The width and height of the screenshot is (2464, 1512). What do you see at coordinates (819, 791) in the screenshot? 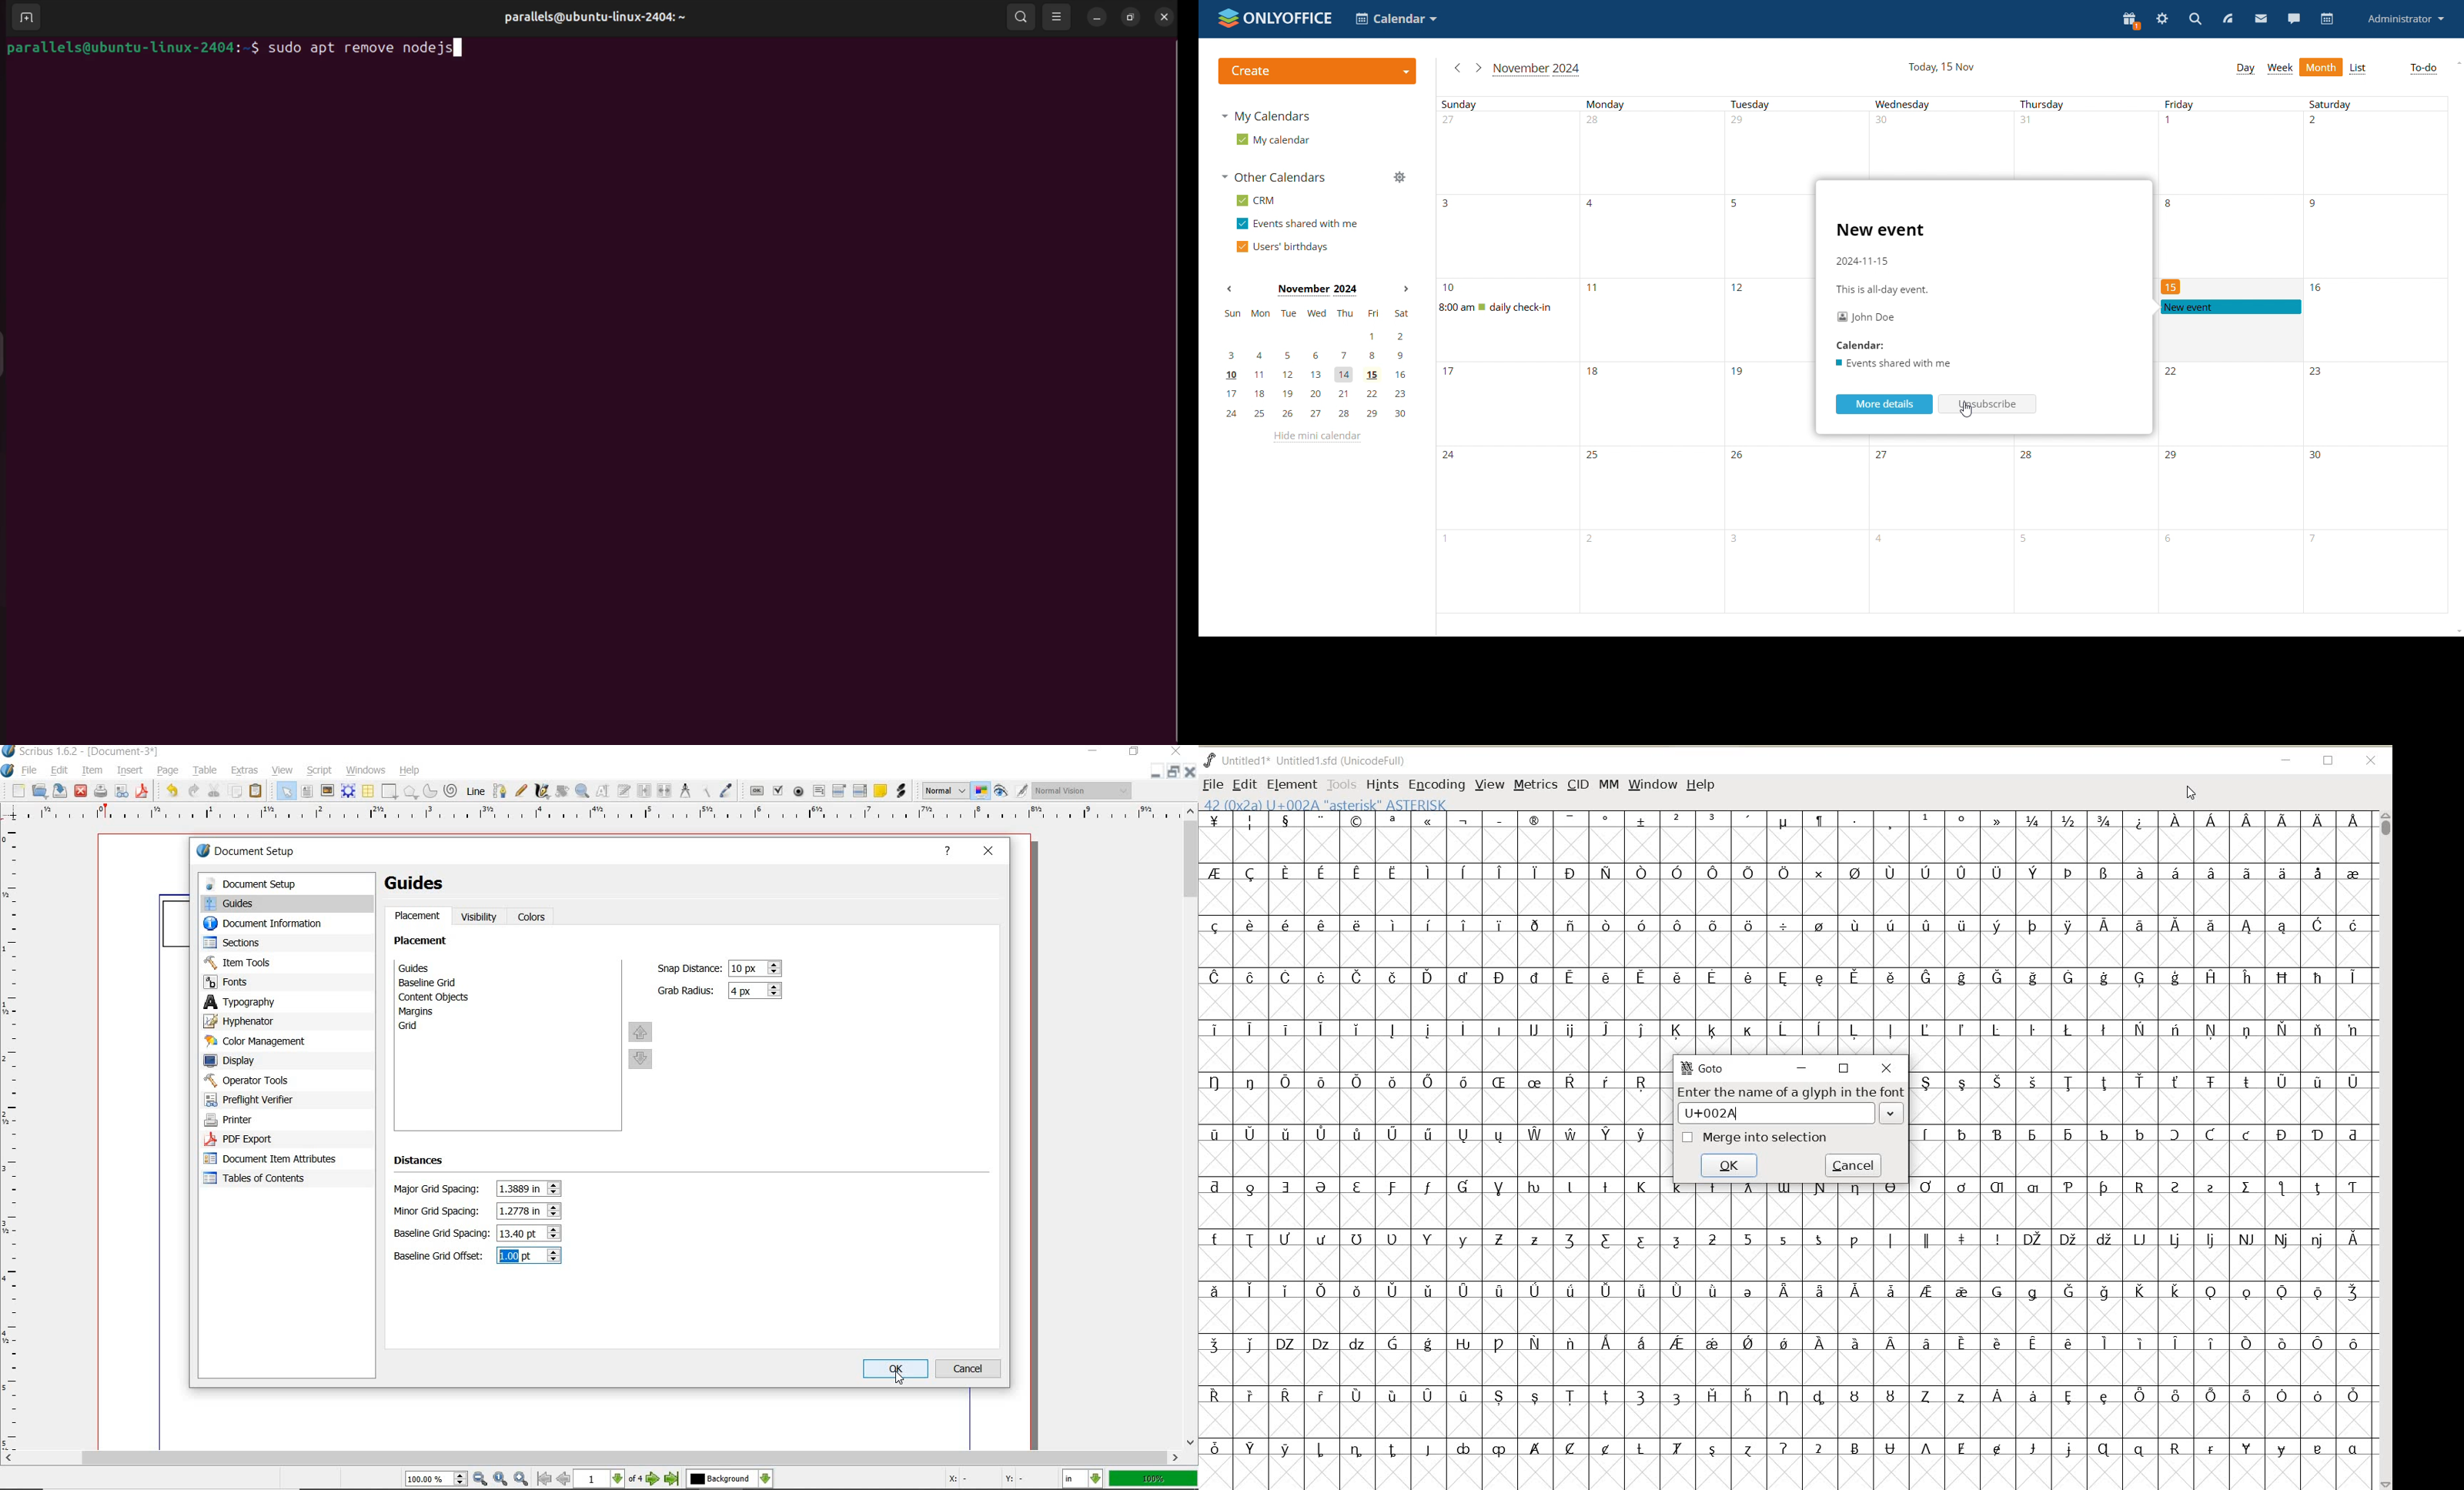
I see `pdf text field` at bounding box center [819, 791].